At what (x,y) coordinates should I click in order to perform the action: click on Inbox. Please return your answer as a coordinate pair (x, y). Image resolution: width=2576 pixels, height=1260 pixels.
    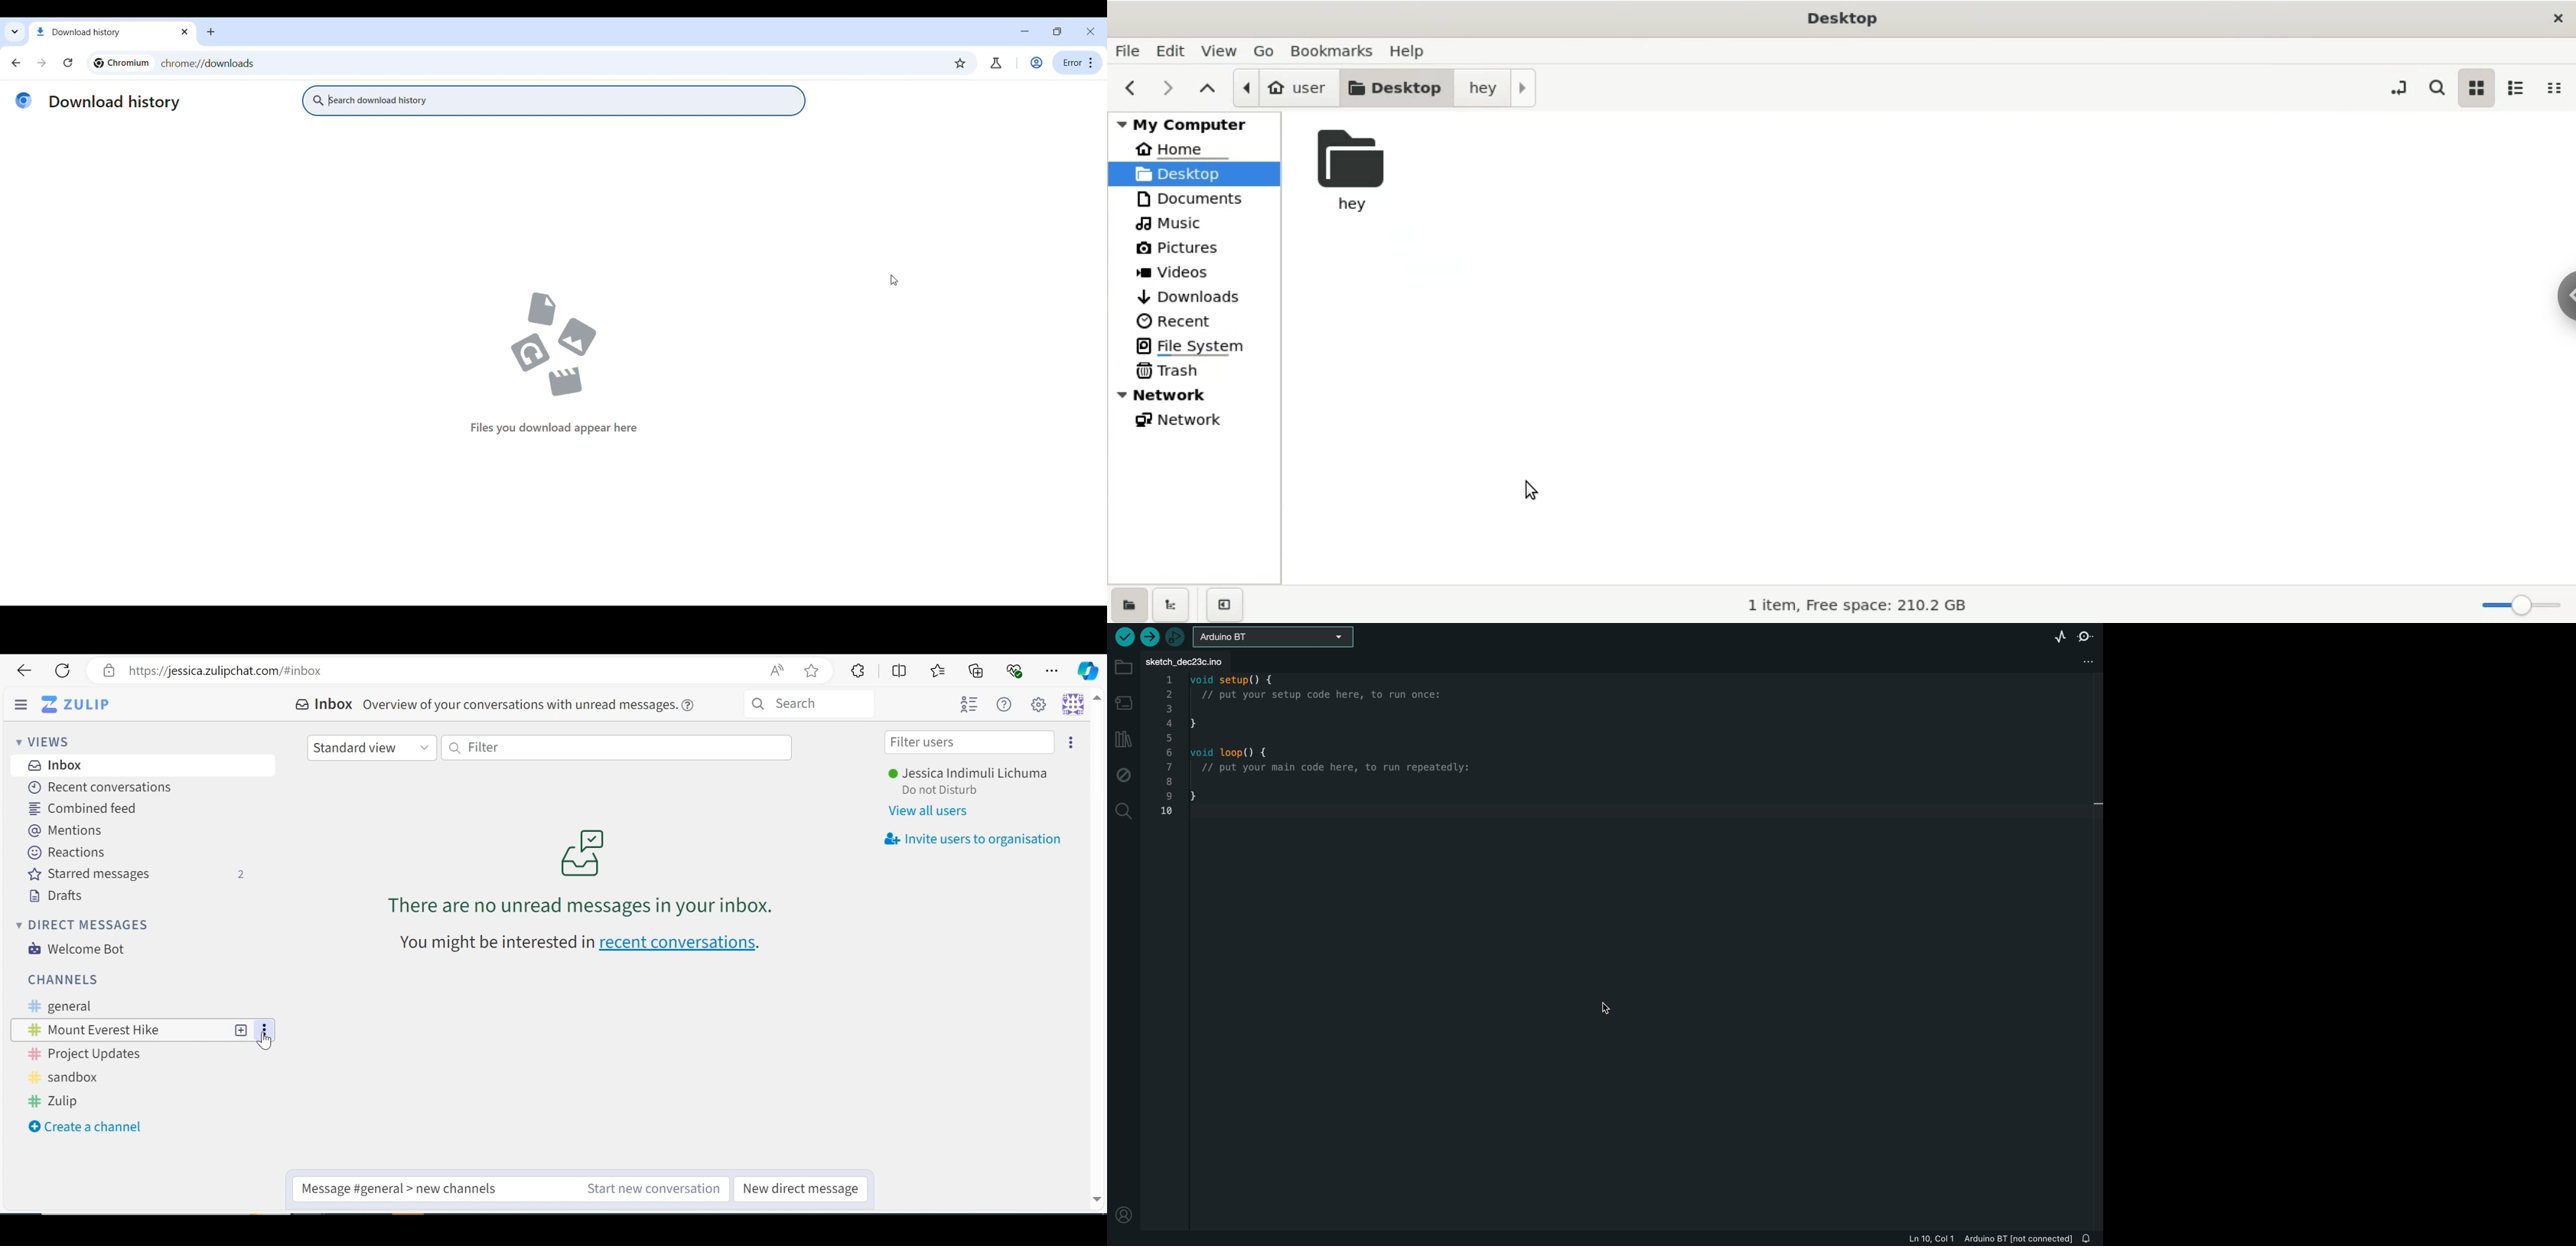
    Looking at the image, I should click on (326, 705).